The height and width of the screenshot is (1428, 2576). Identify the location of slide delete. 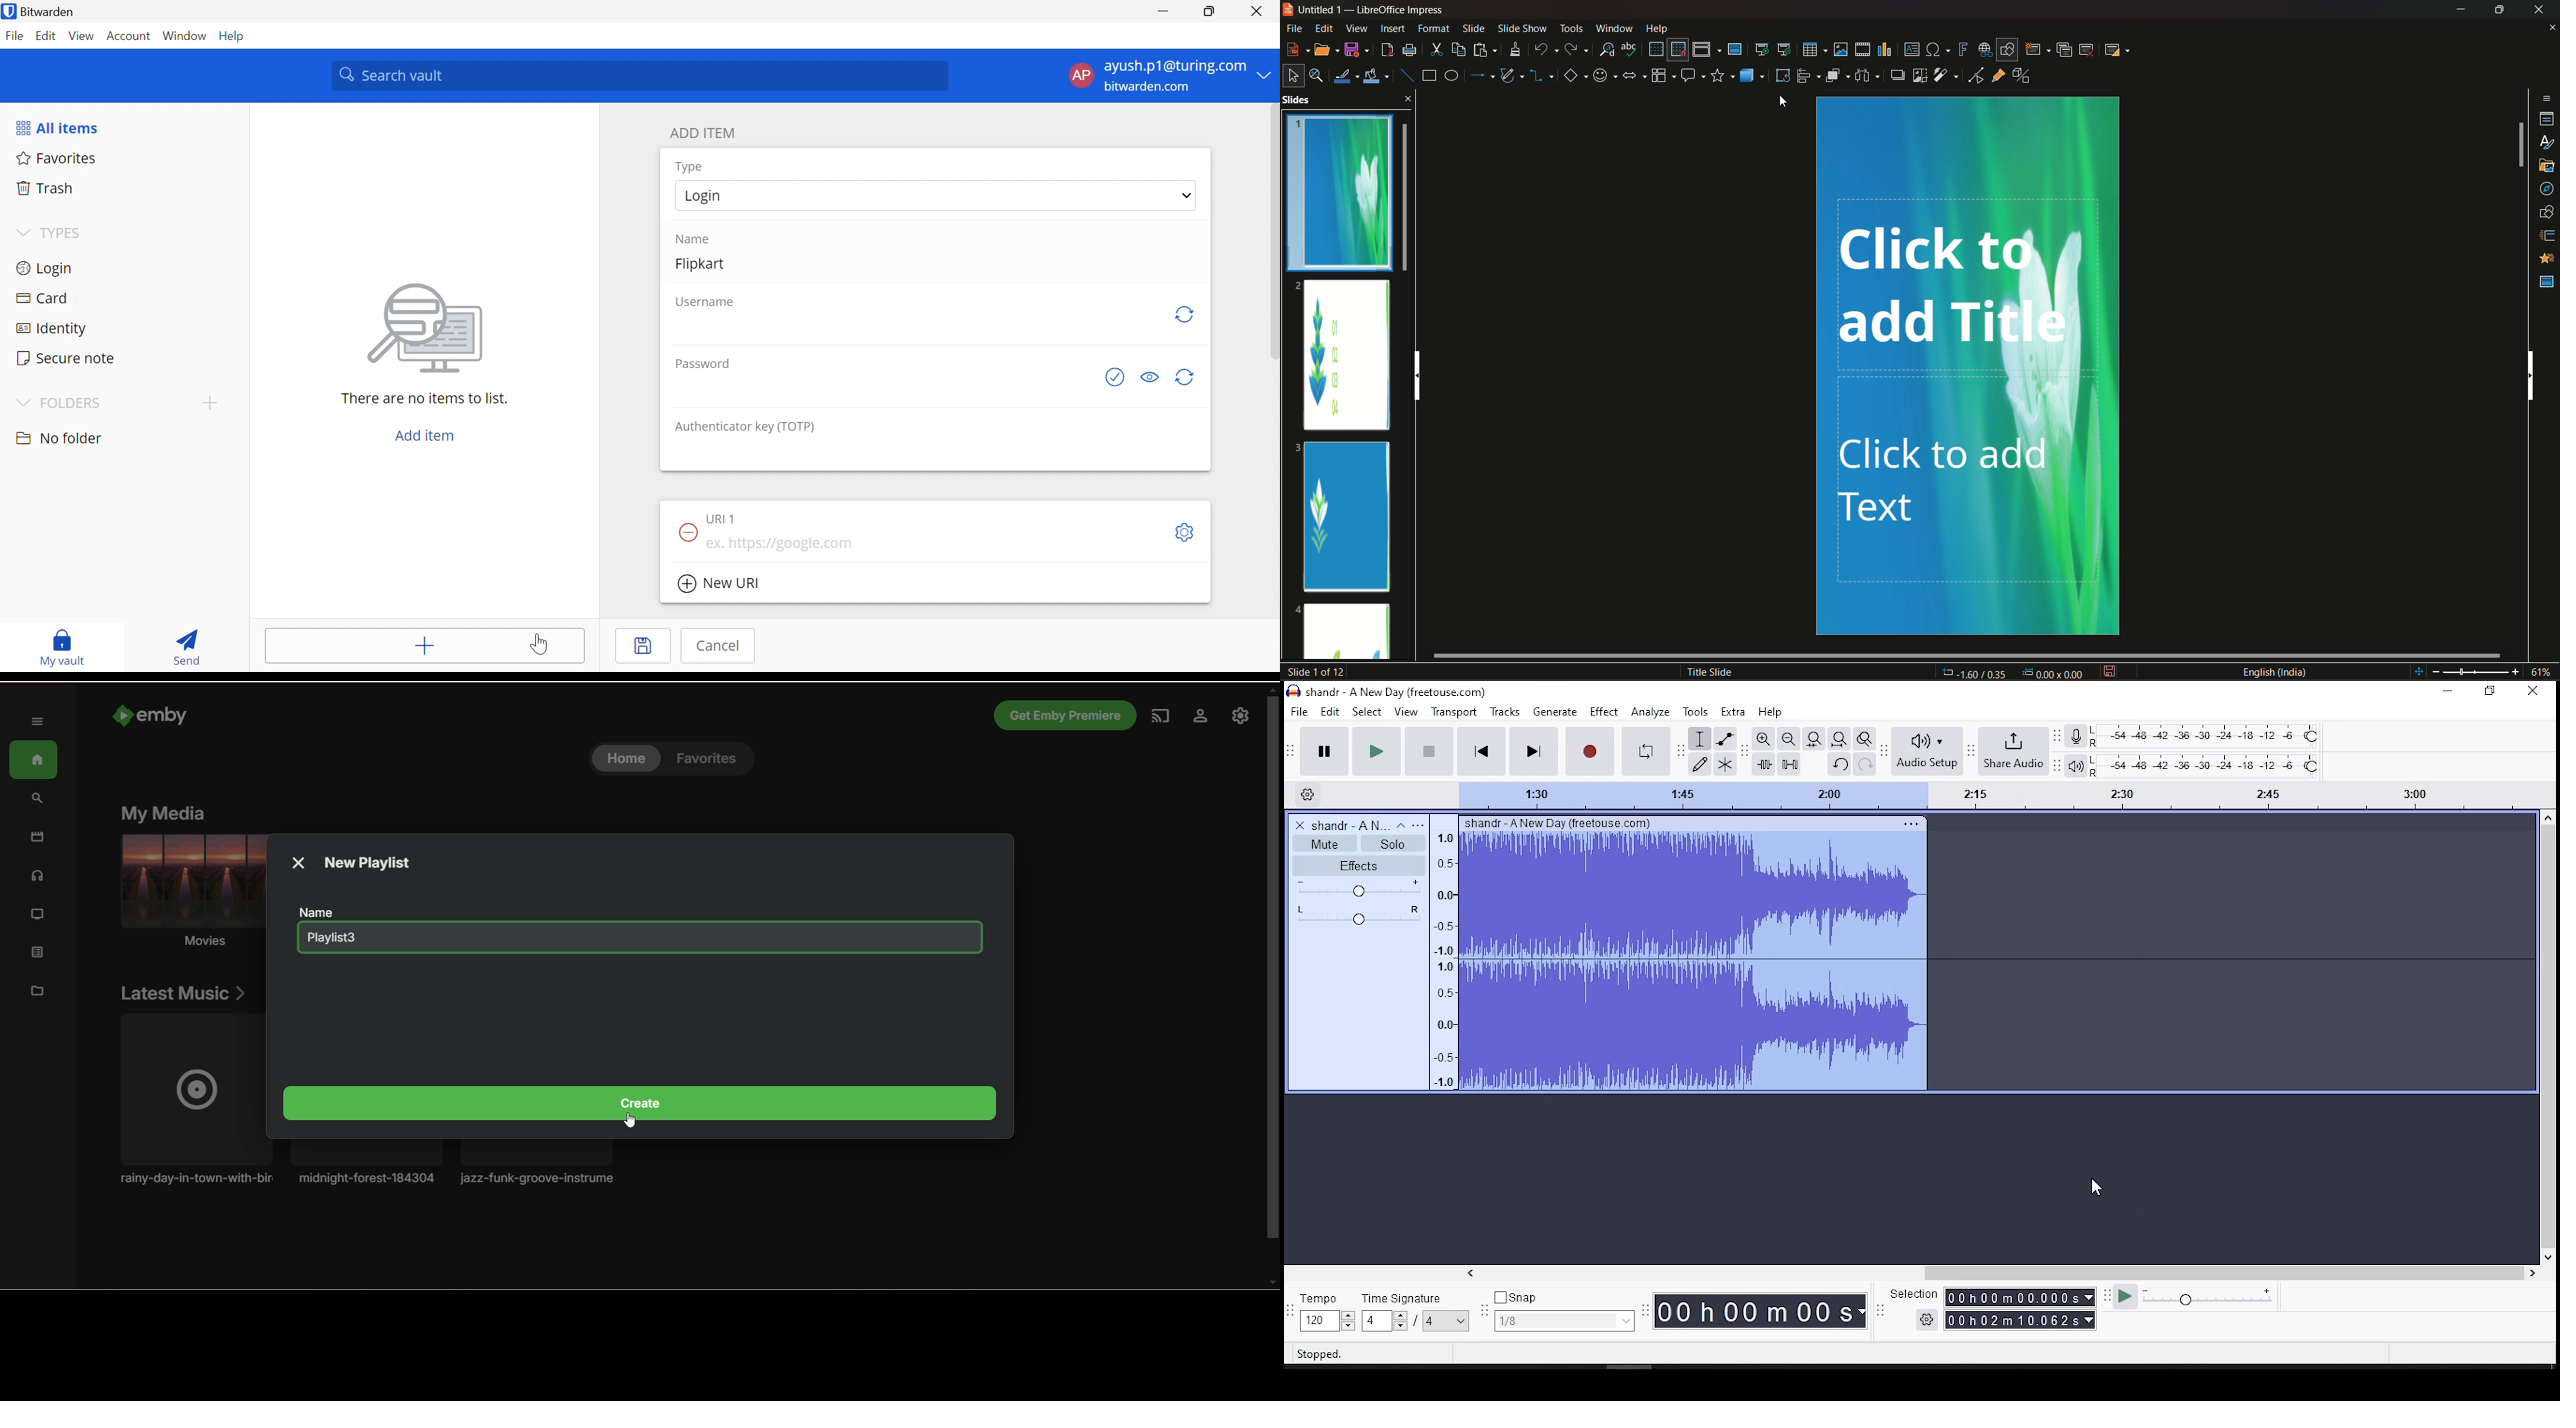
(2088, 49).